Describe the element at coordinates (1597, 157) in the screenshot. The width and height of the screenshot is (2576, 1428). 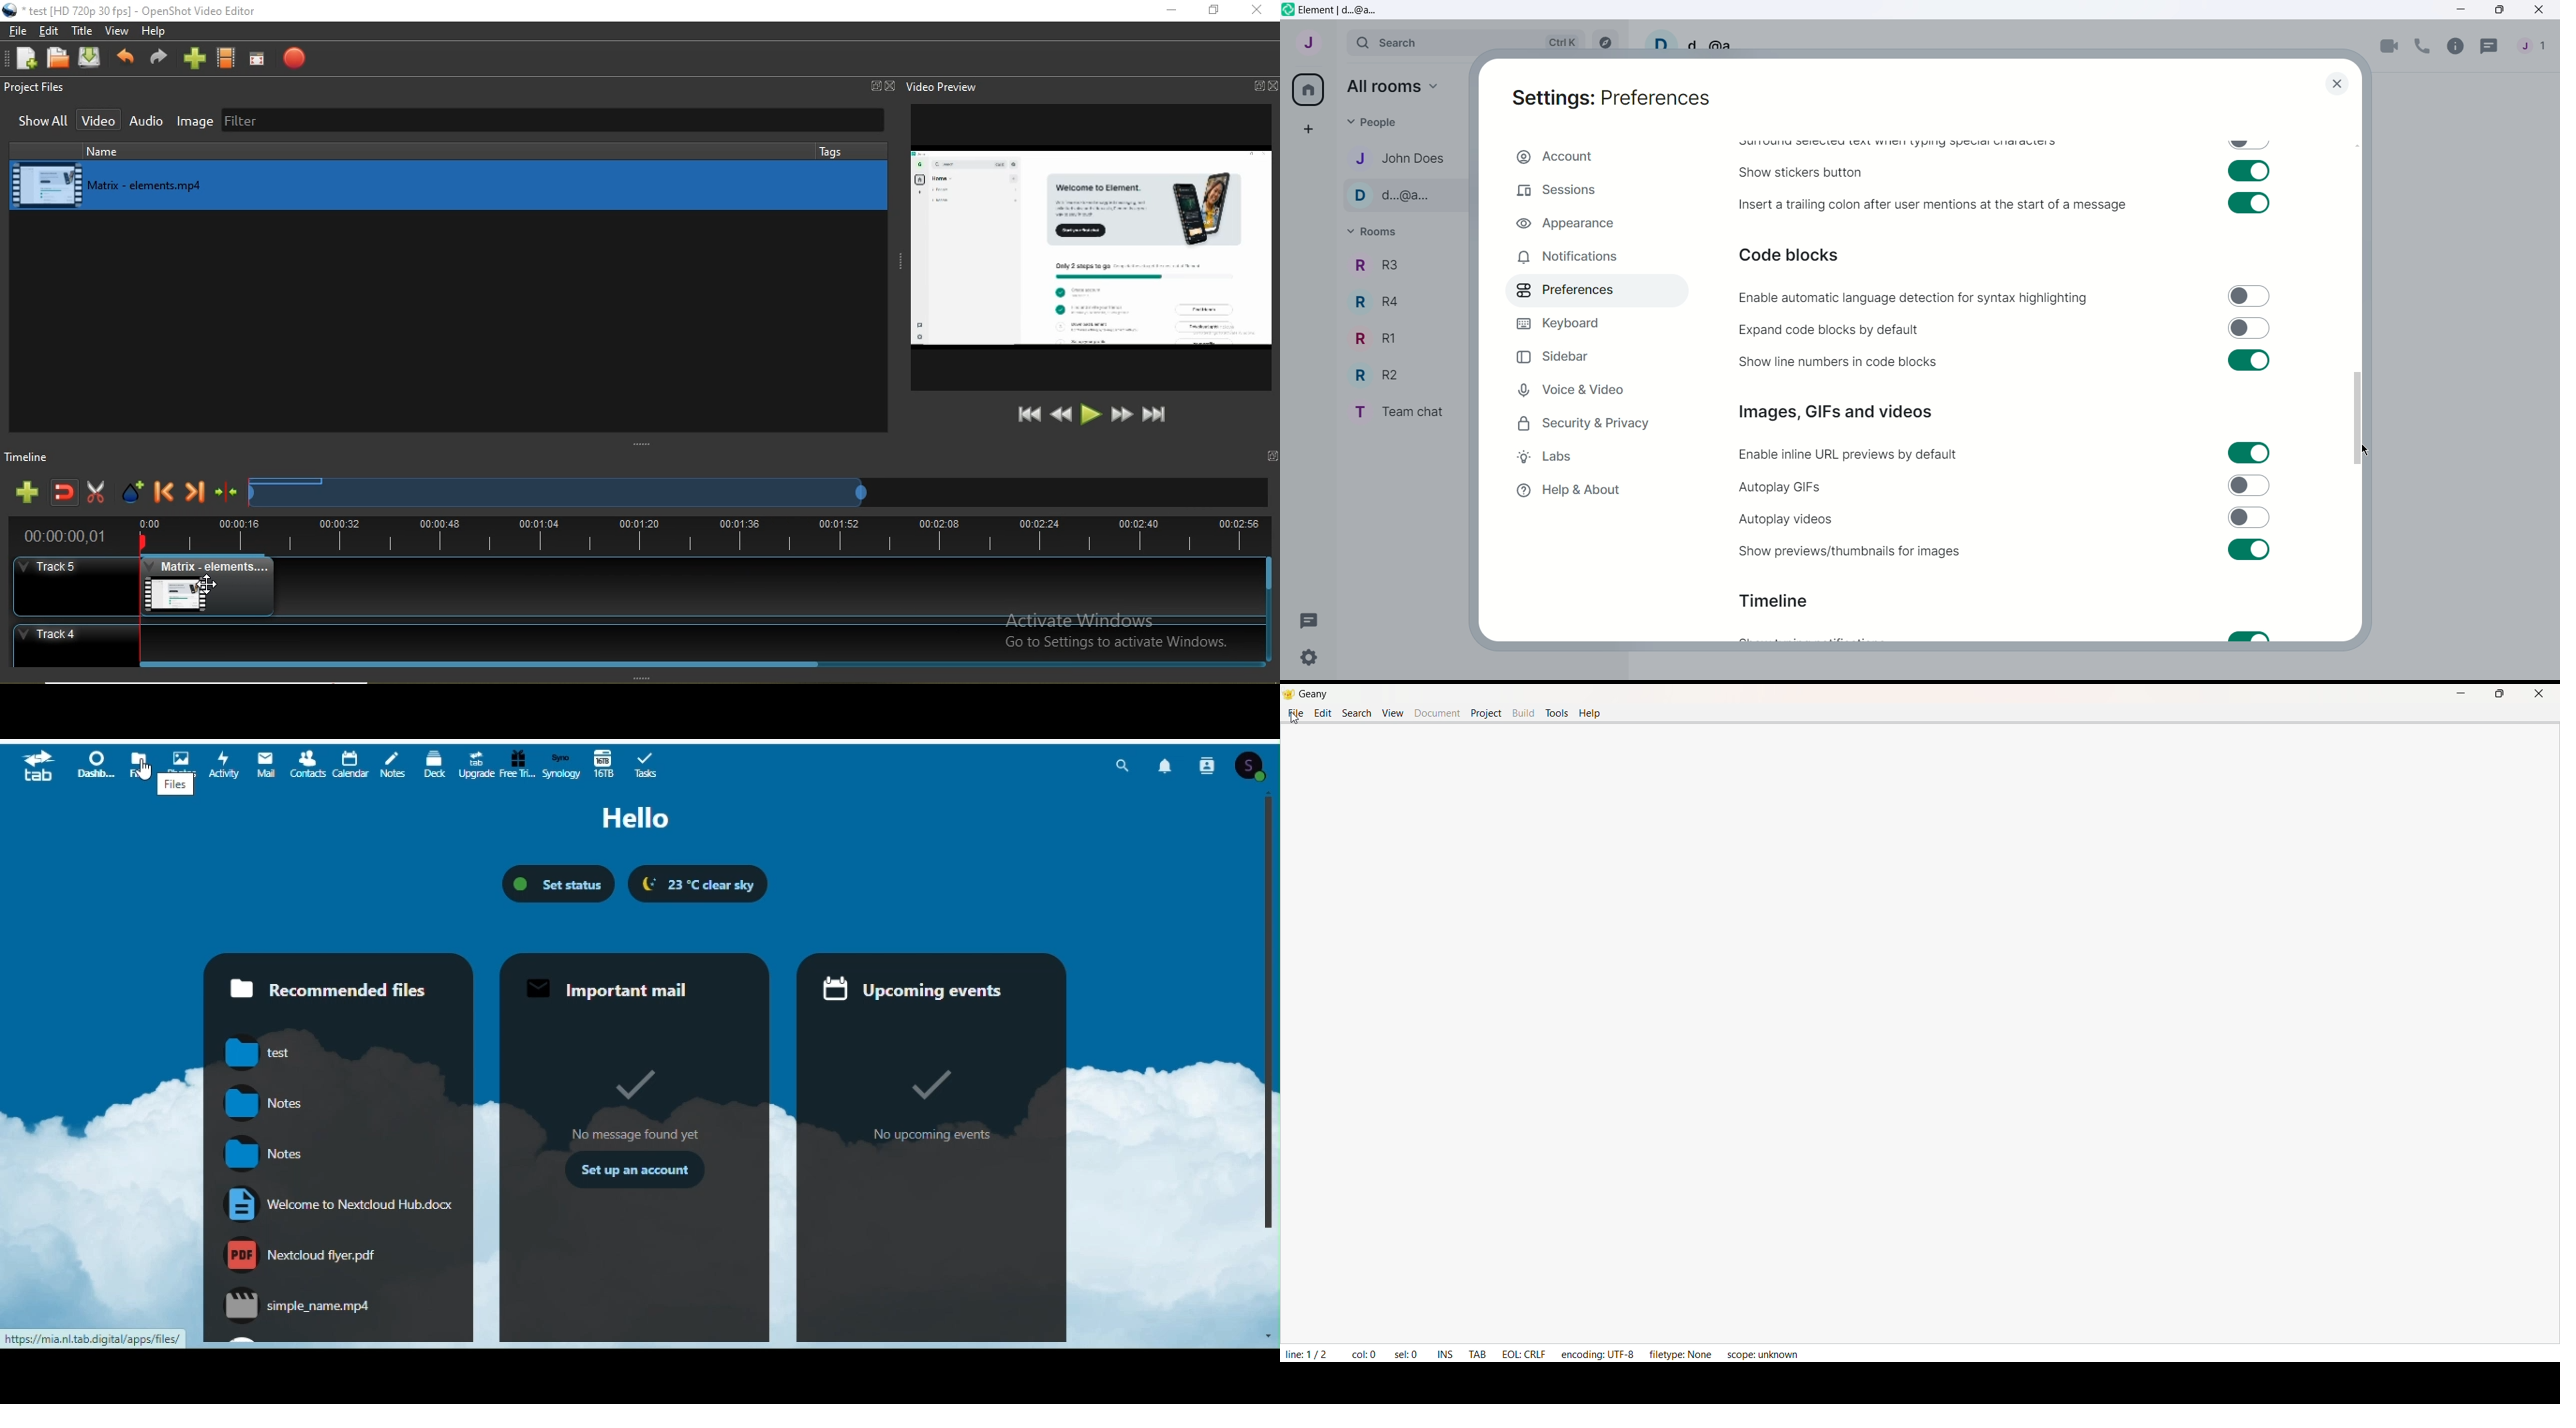
I see `Account ` at that location.